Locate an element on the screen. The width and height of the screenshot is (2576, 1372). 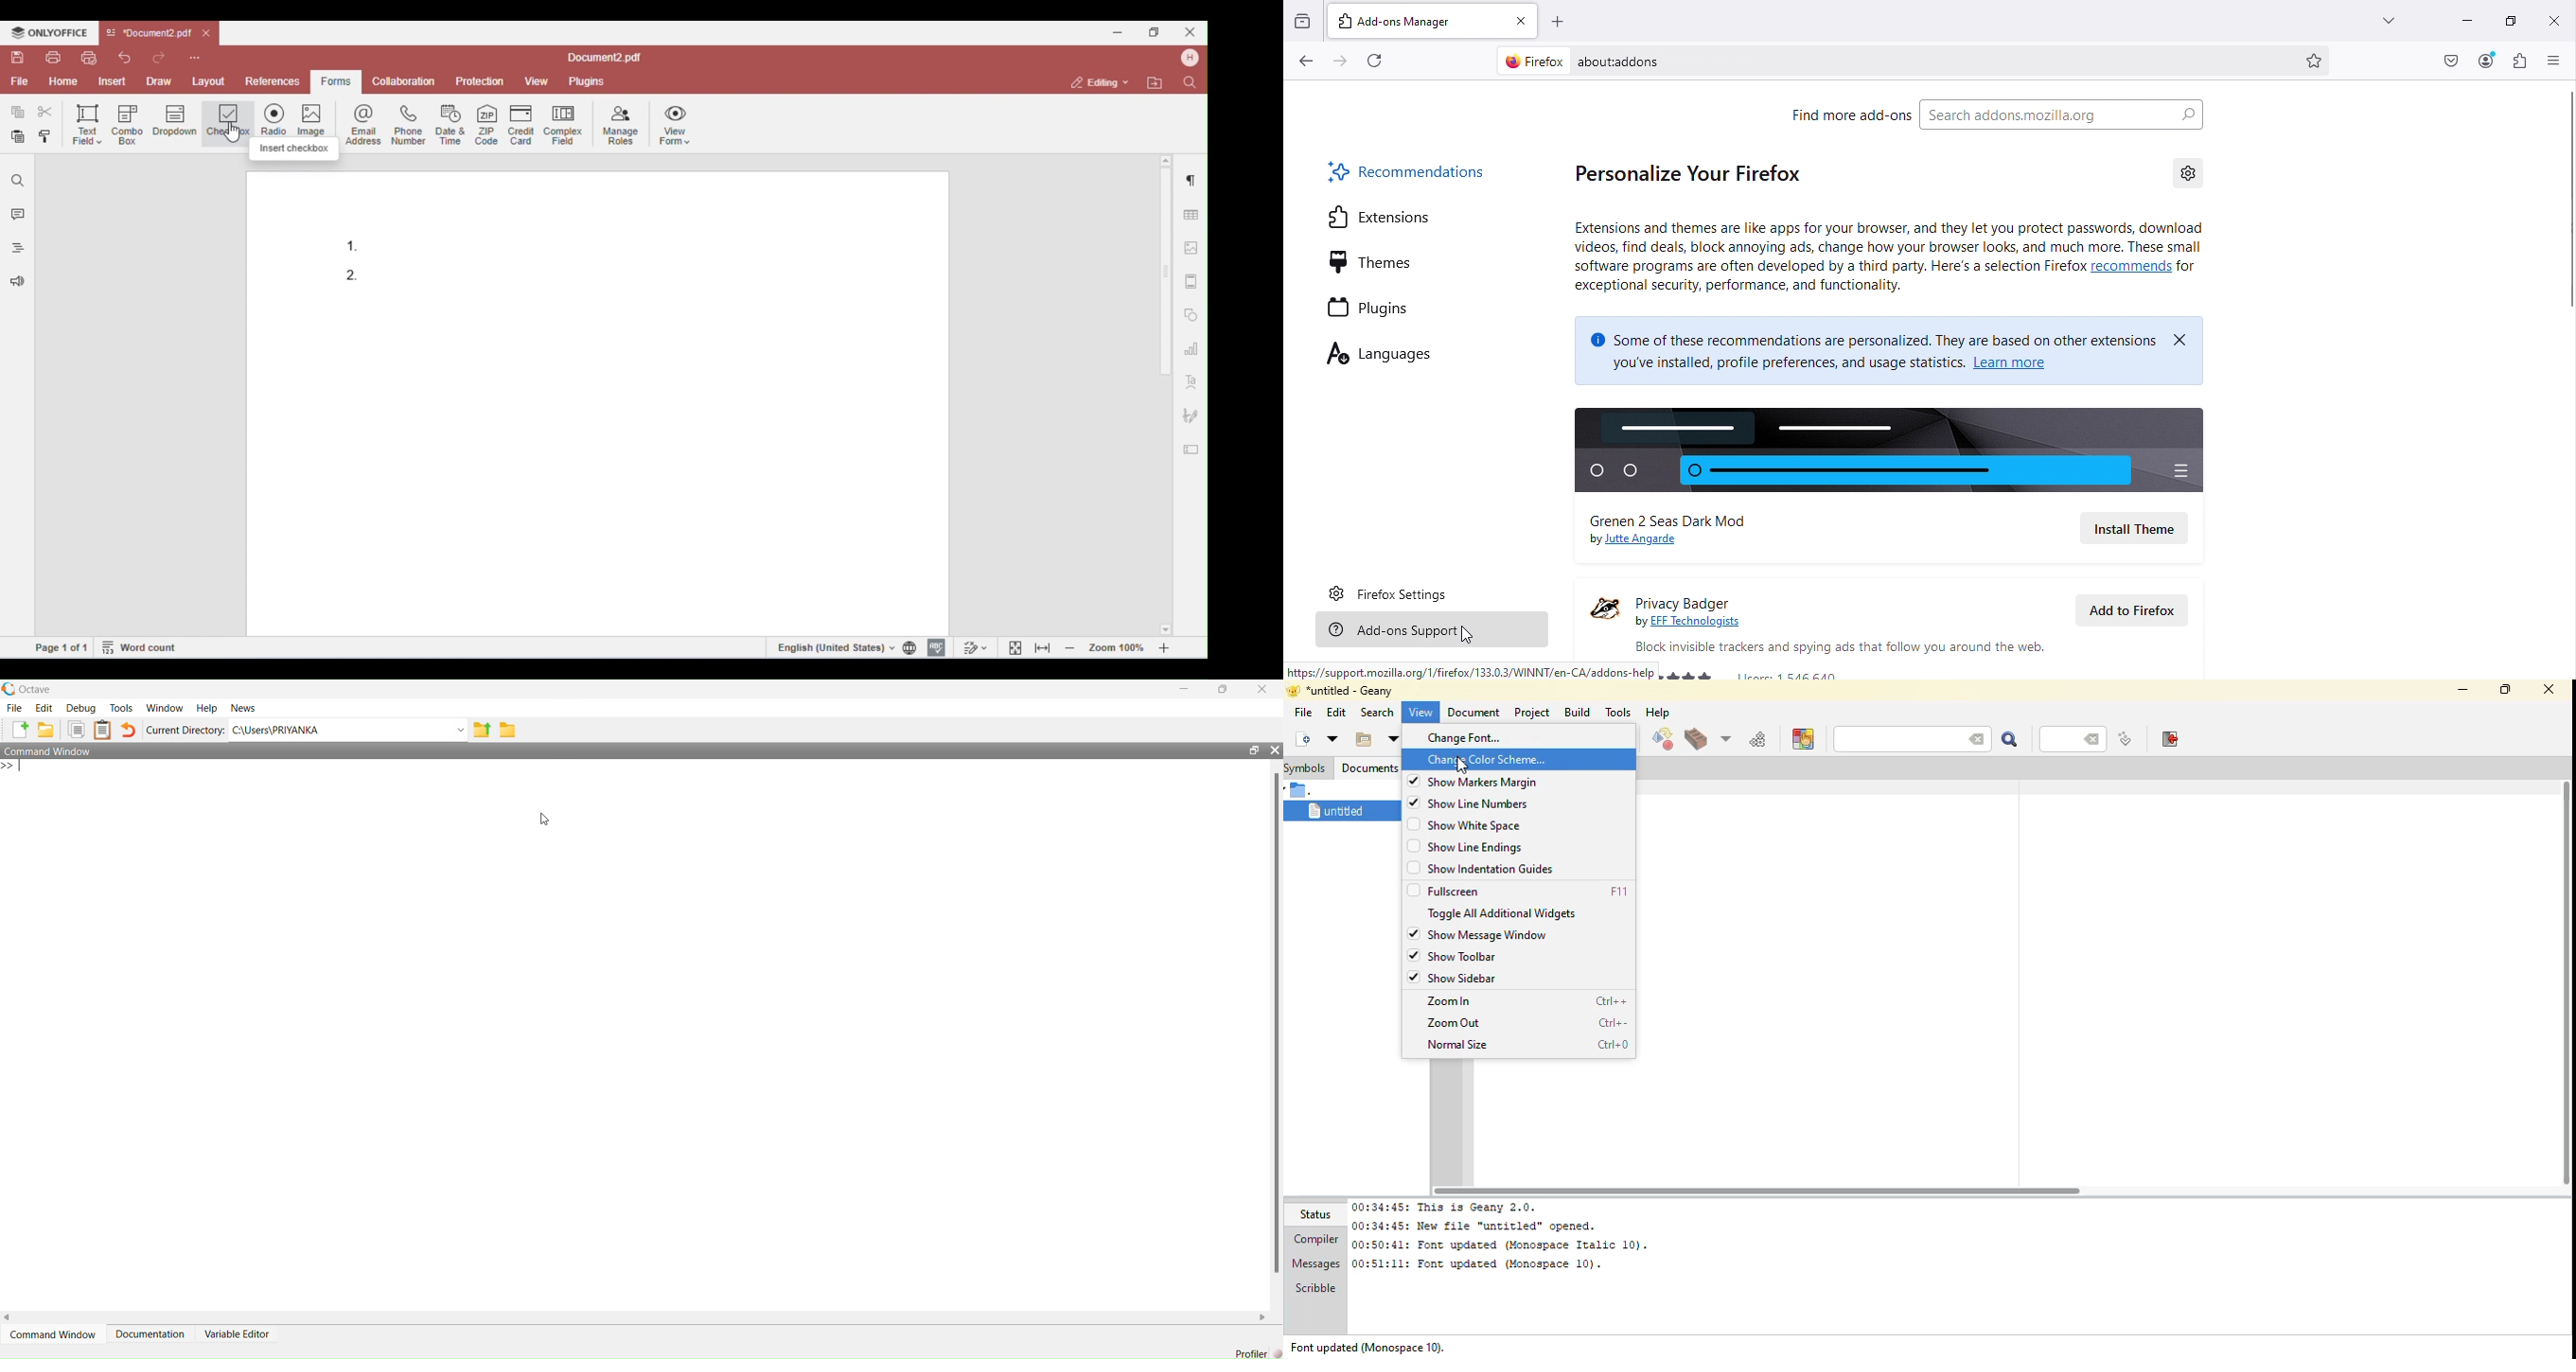
Address bar is located at coordinates (1939, 62).